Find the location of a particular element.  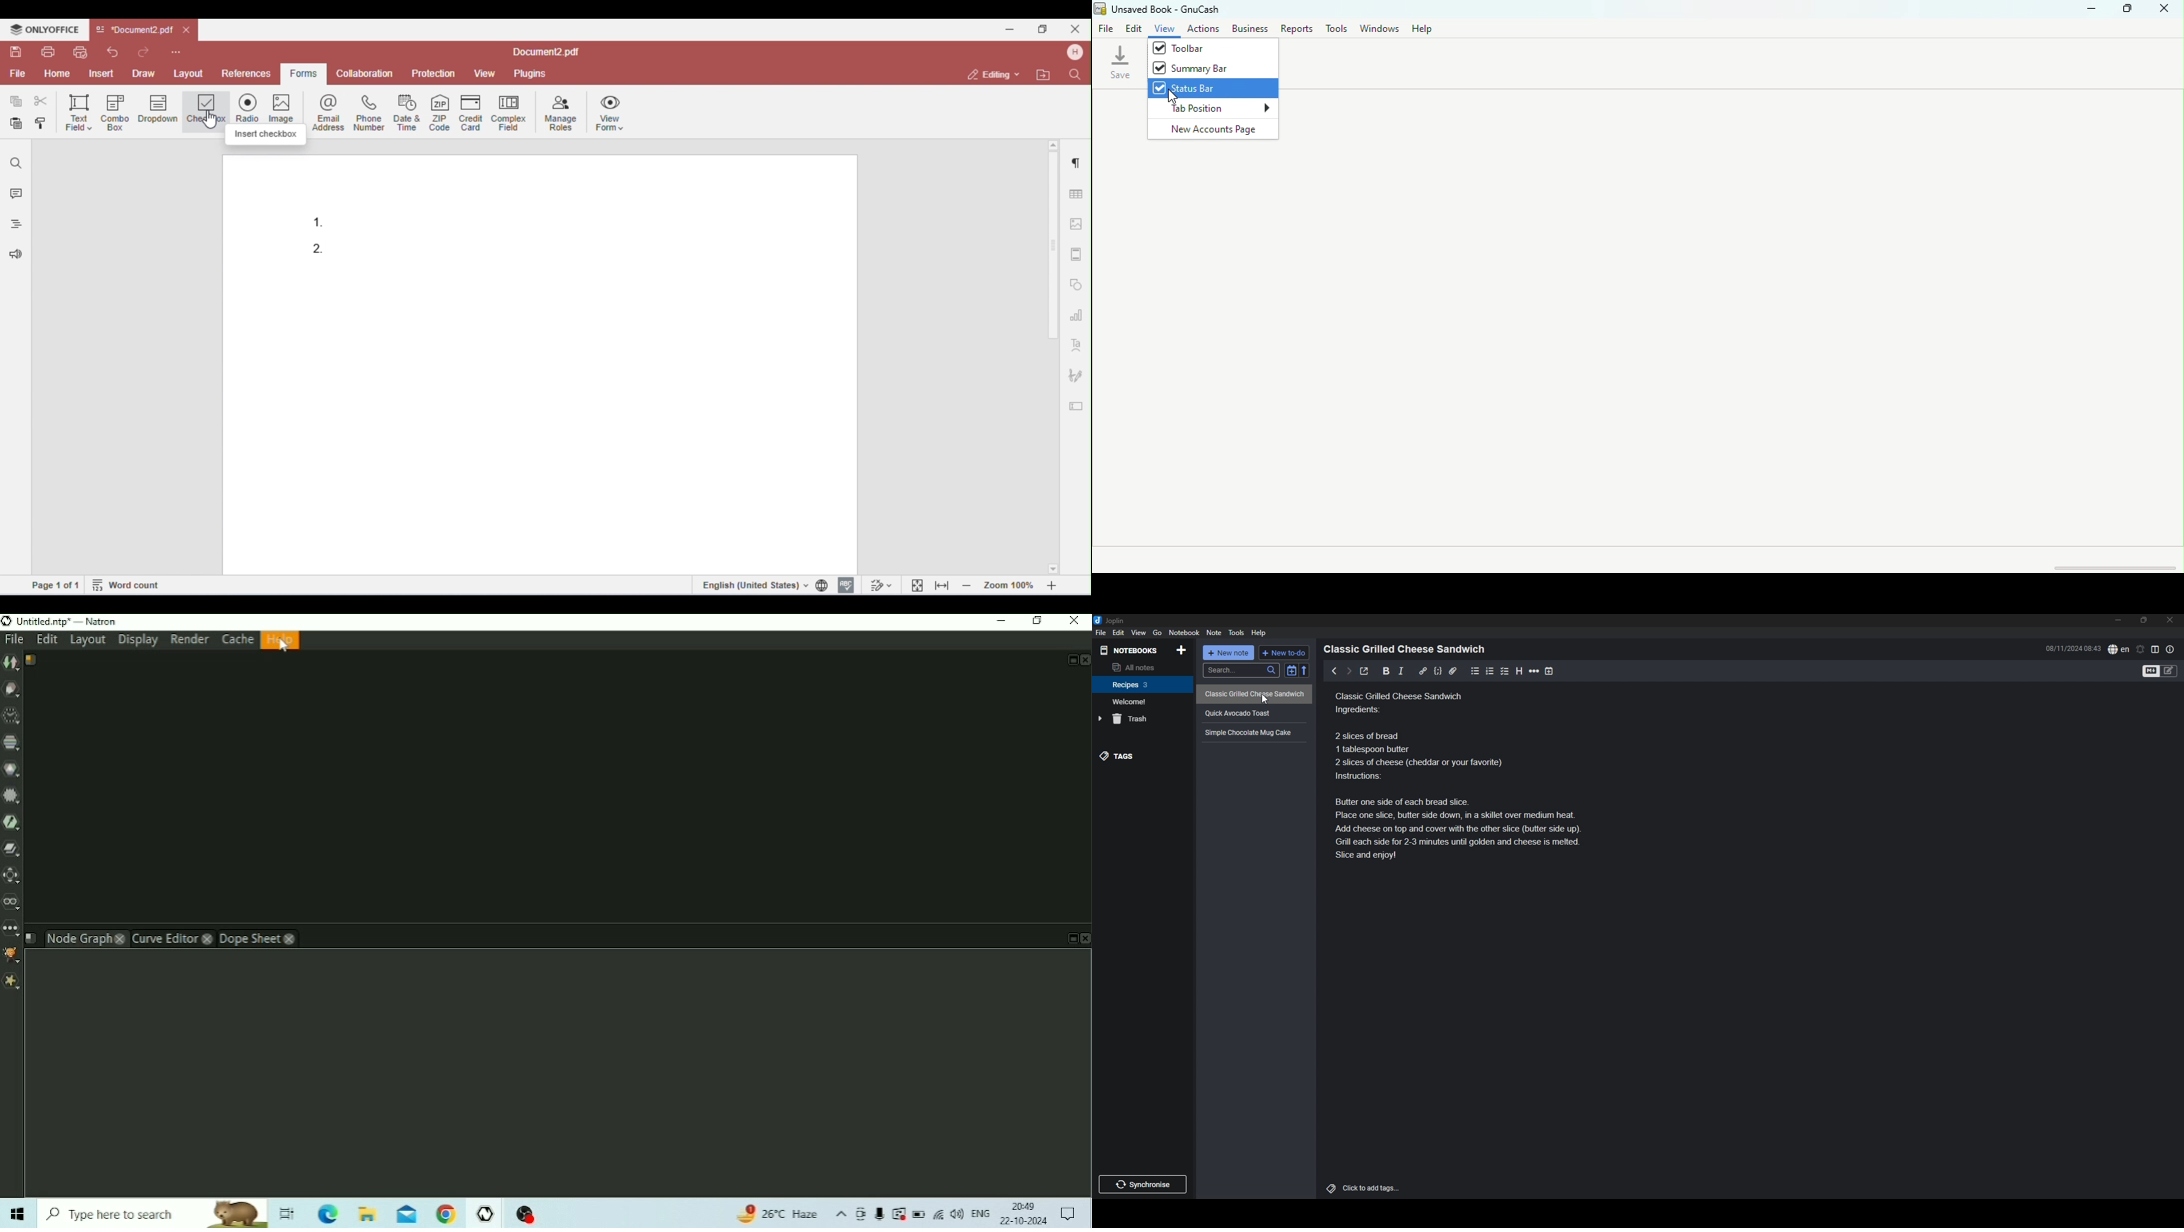

Windows is located at coordinates (1377, 27).